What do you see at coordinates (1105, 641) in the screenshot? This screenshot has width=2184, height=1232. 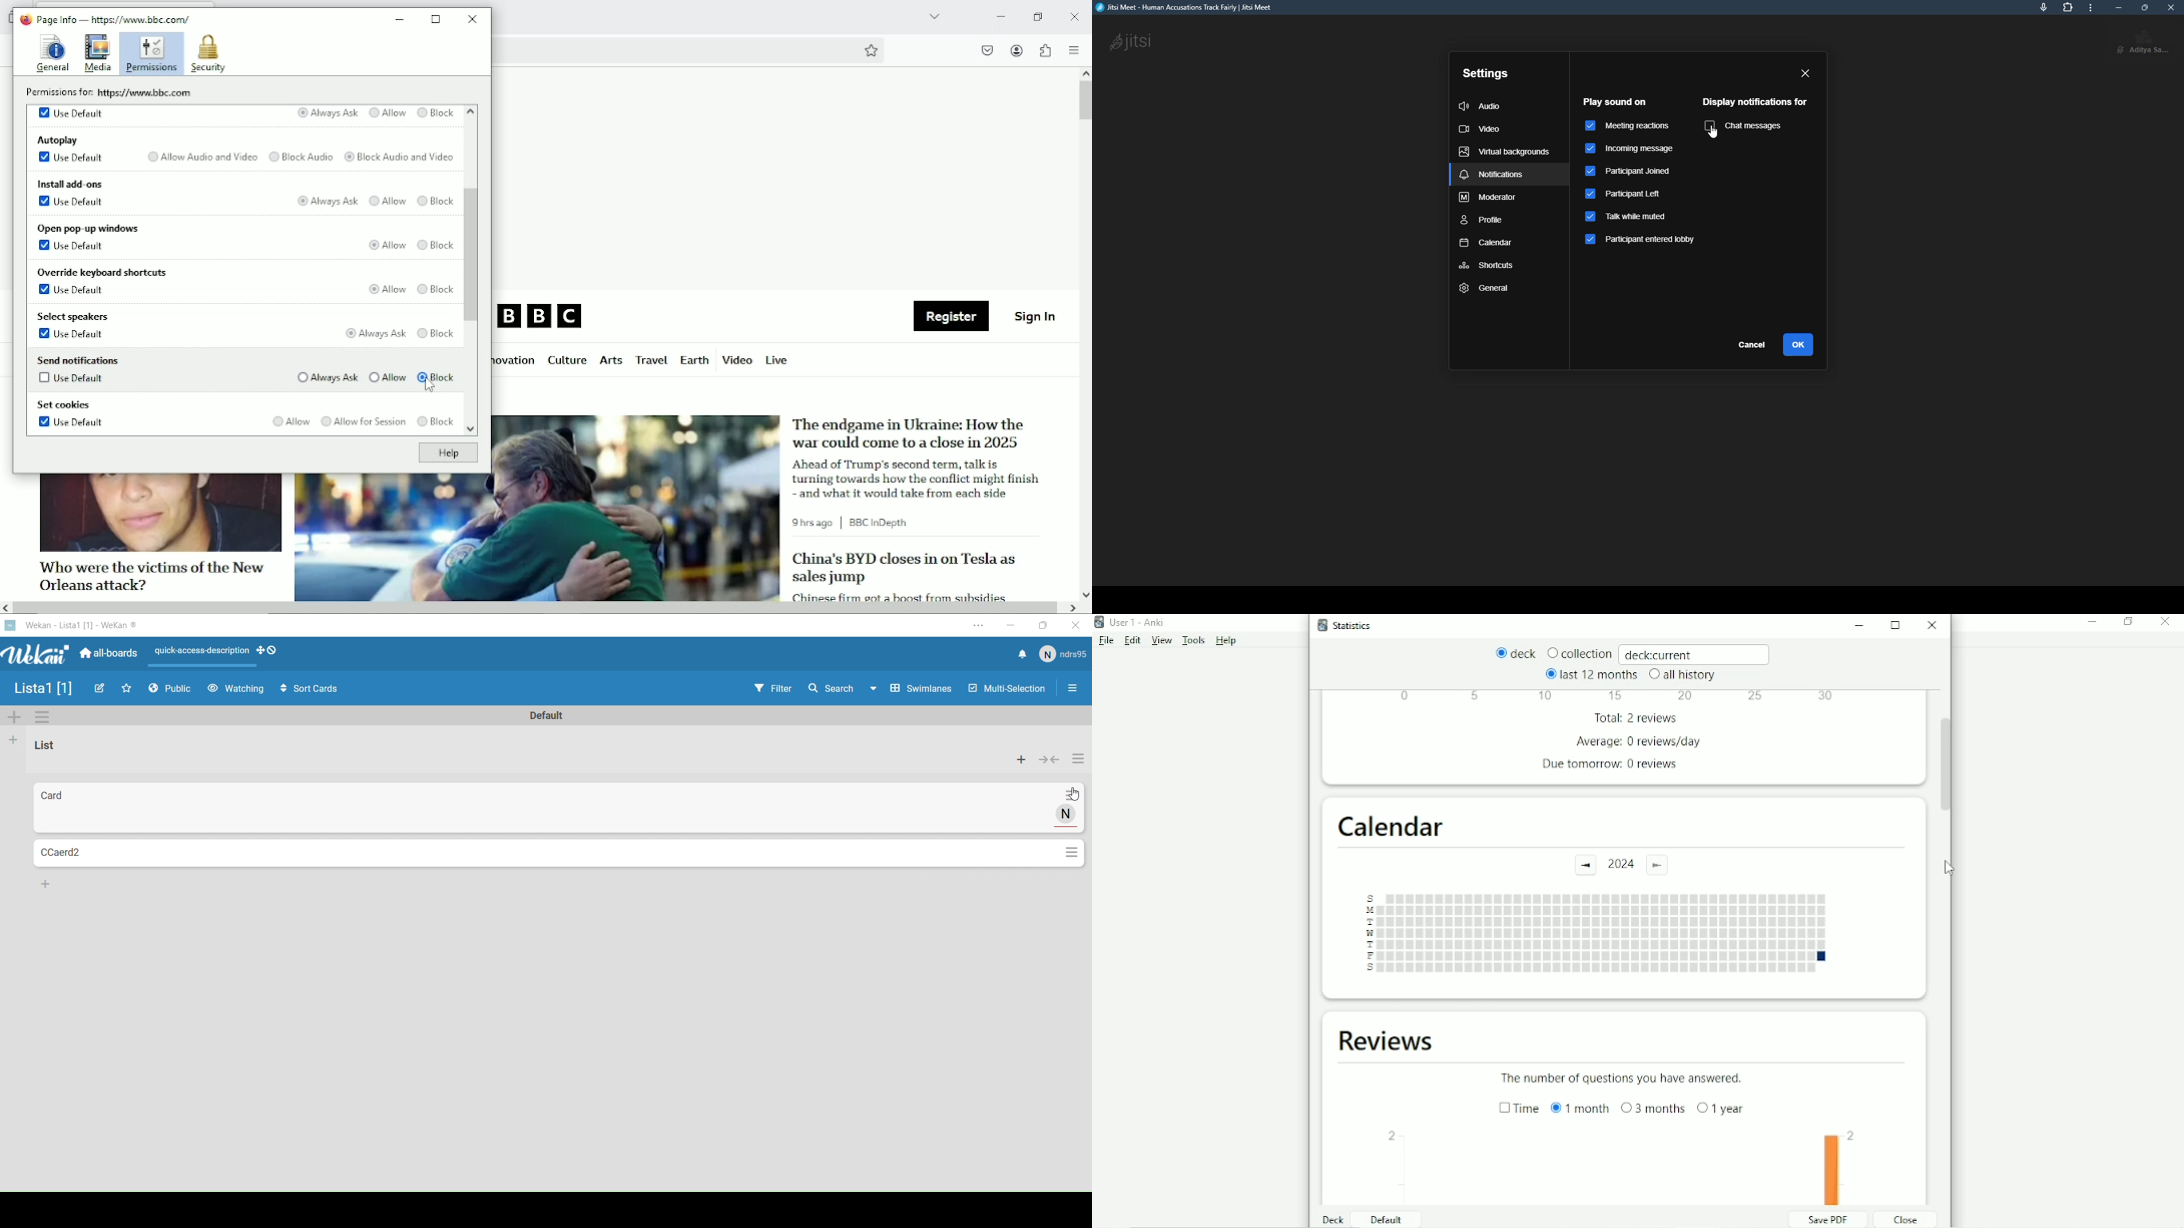 I see `File` at bounding box center [1105, 641].